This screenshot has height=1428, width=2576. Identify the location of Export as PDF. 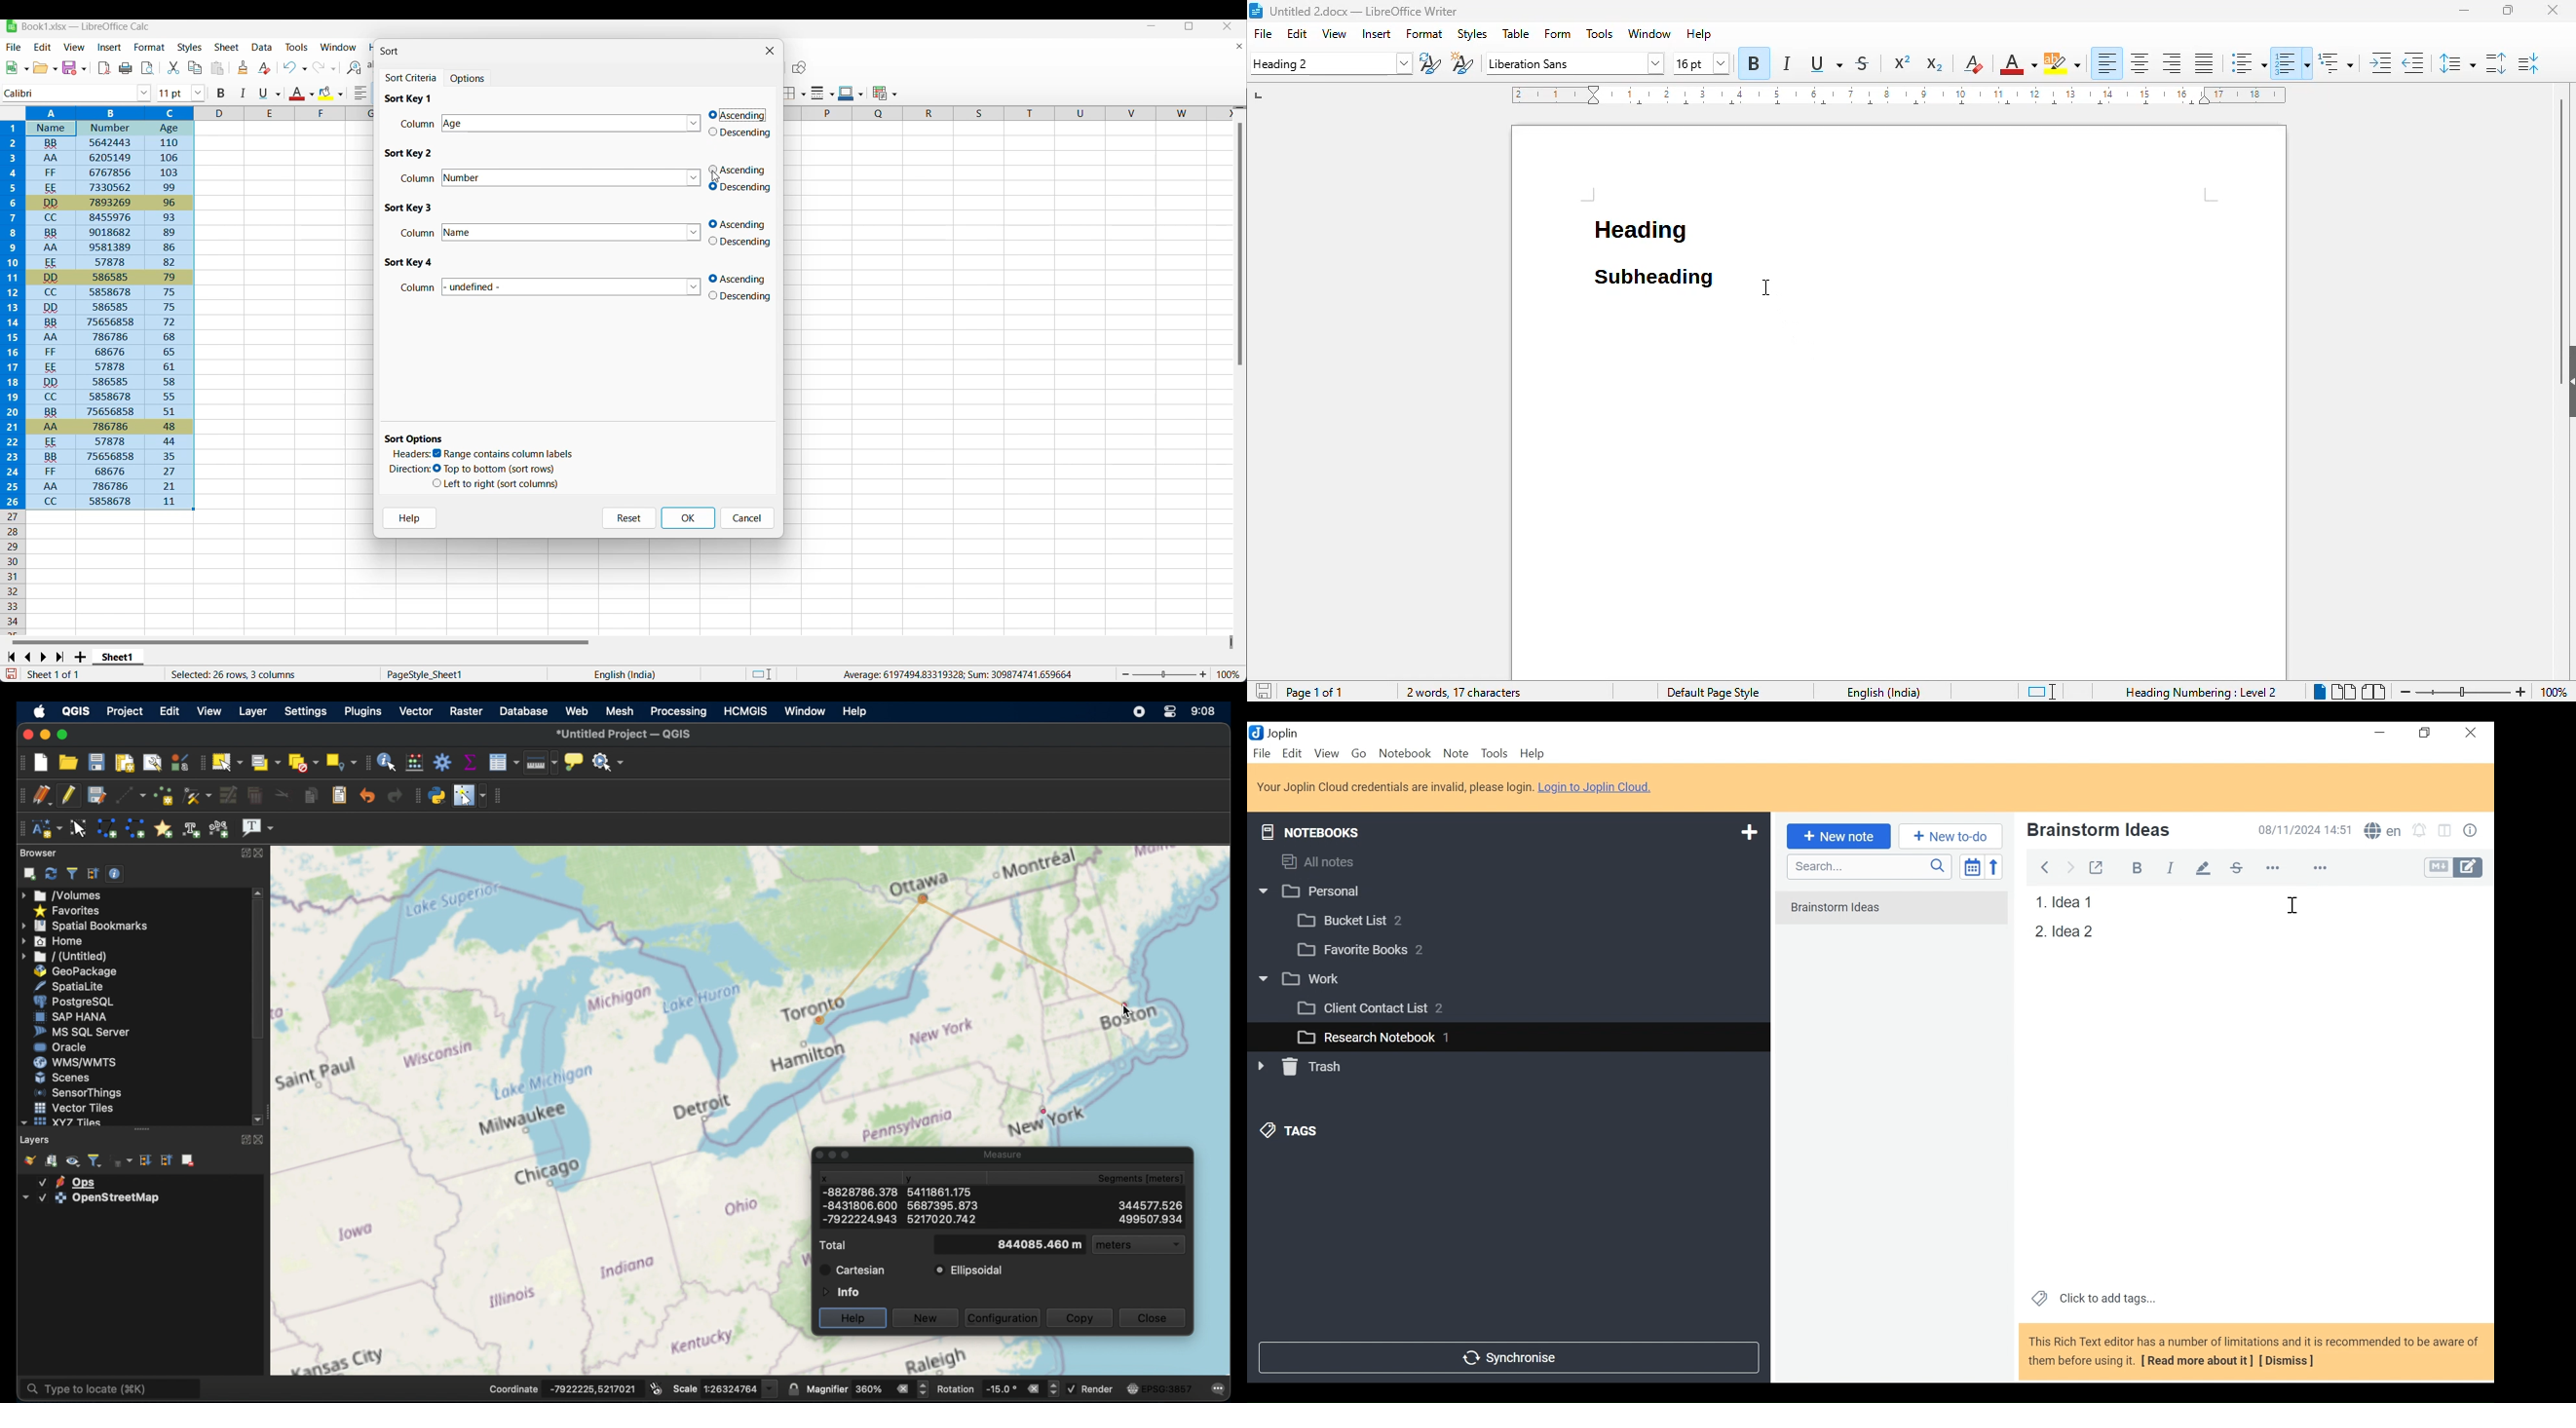
(105, 68).